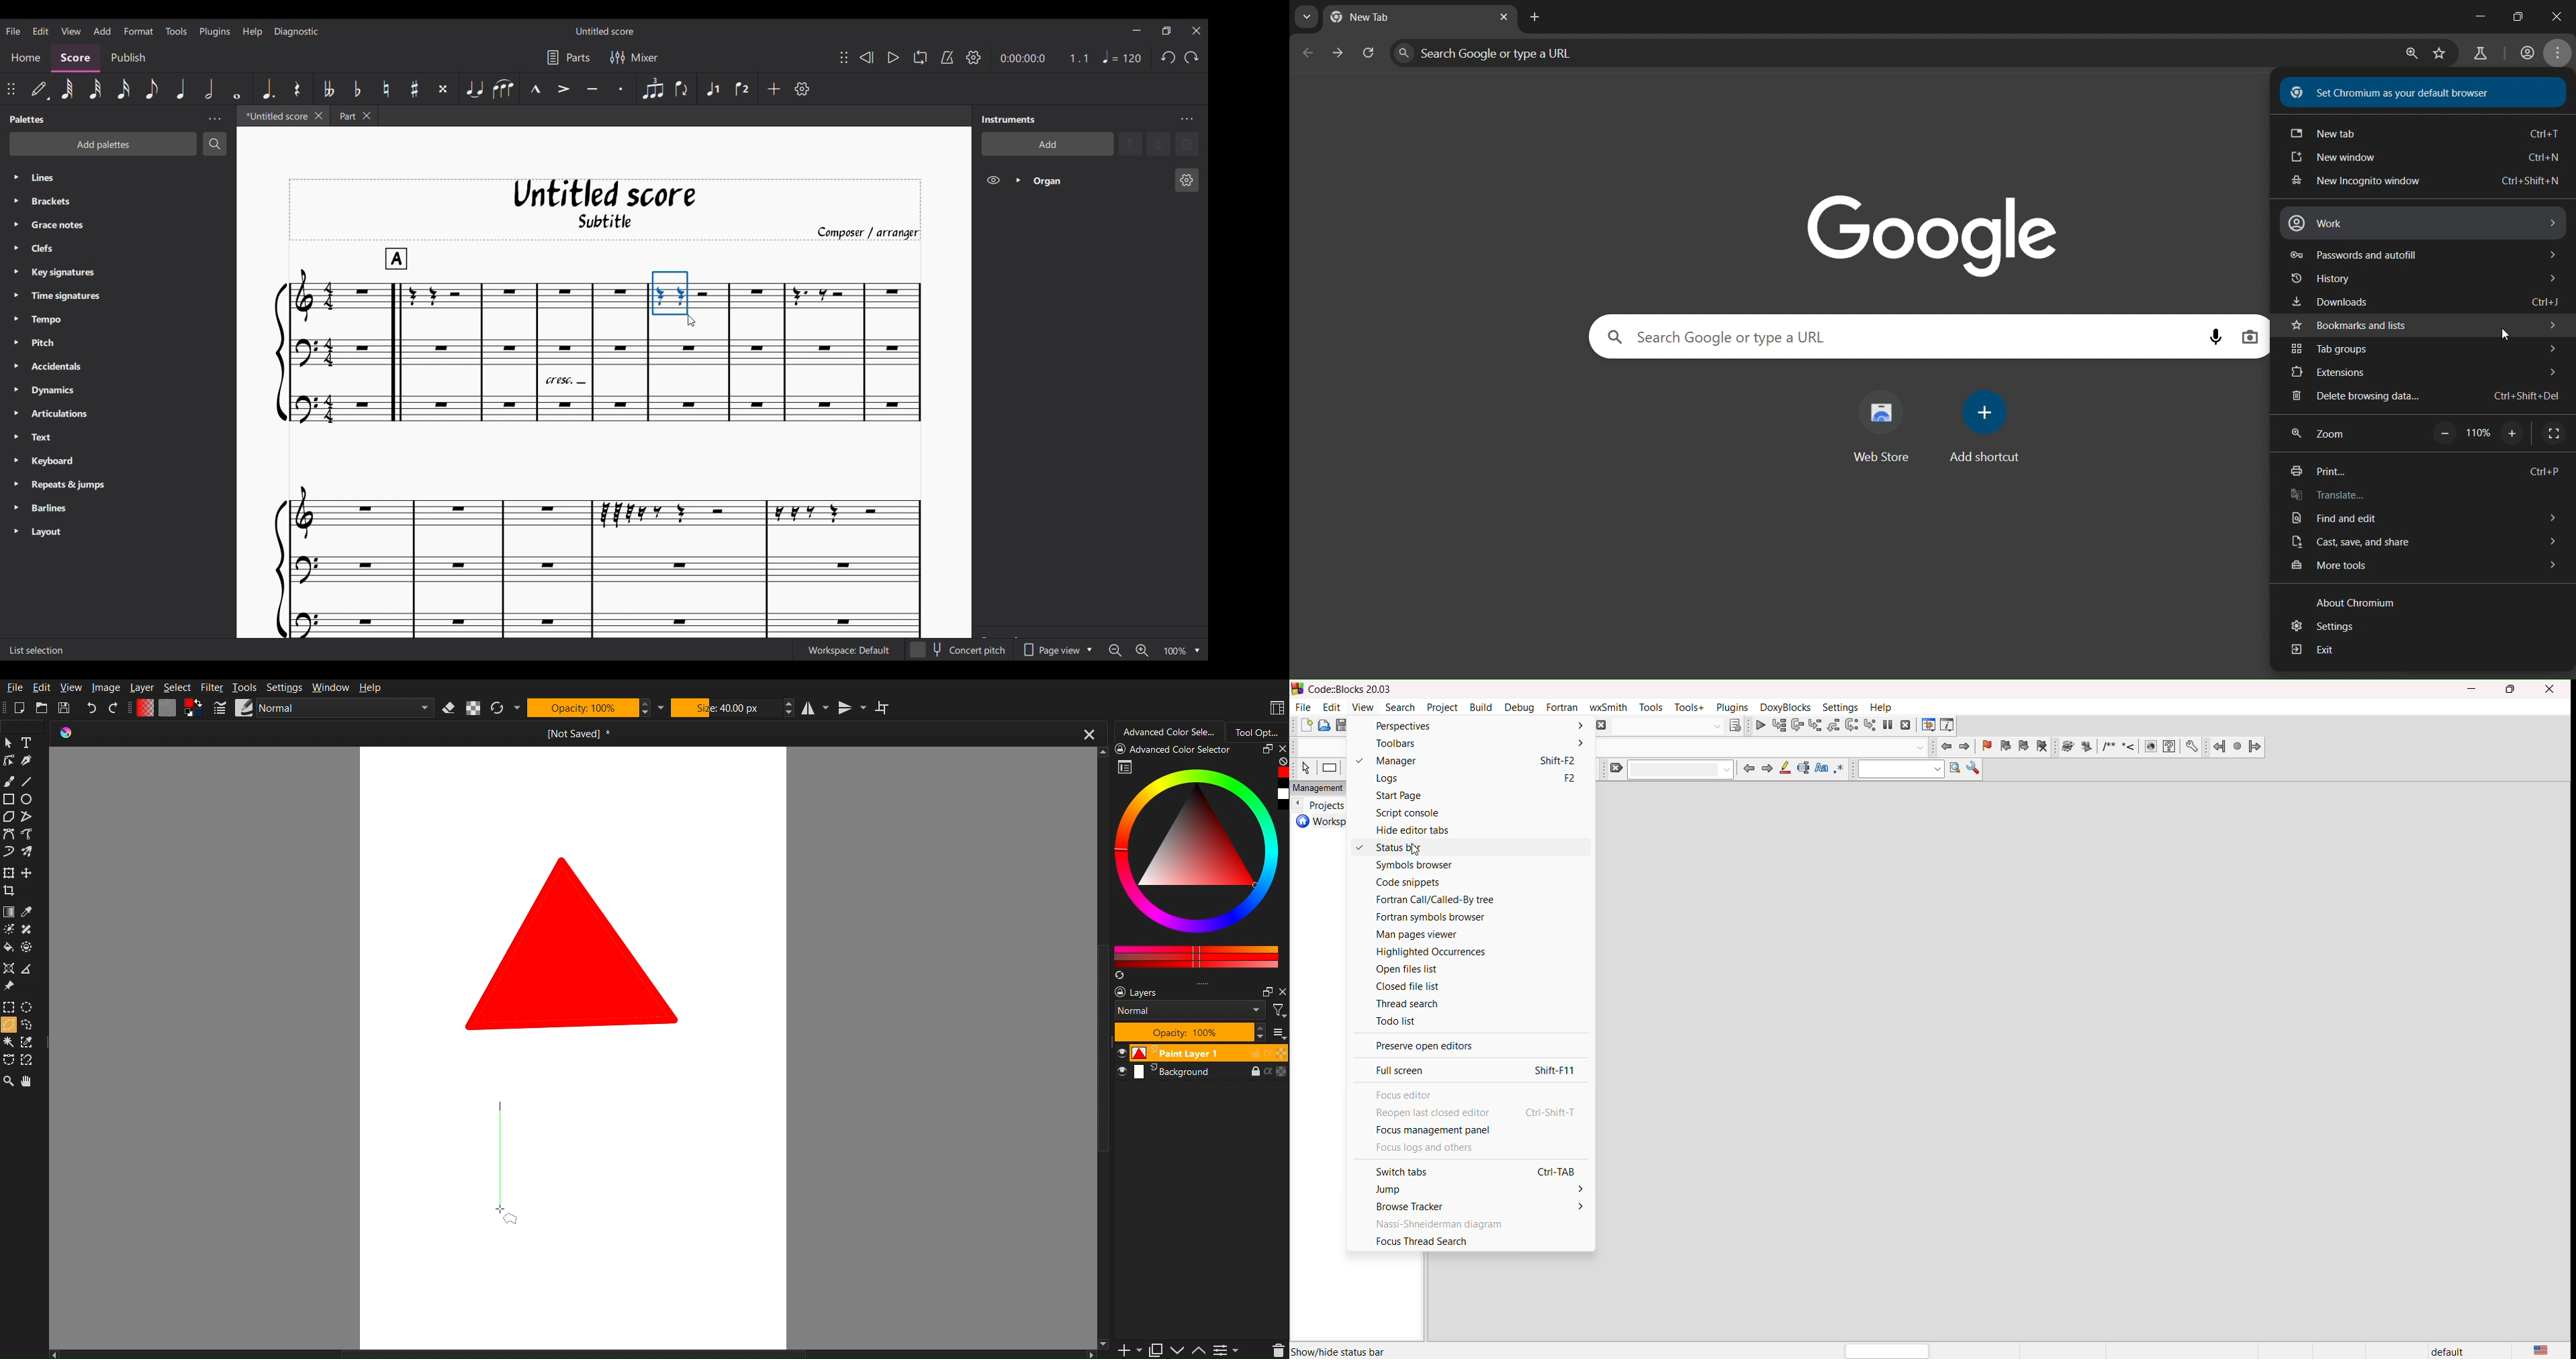  I want to click on maximize, so click(2512, 691).